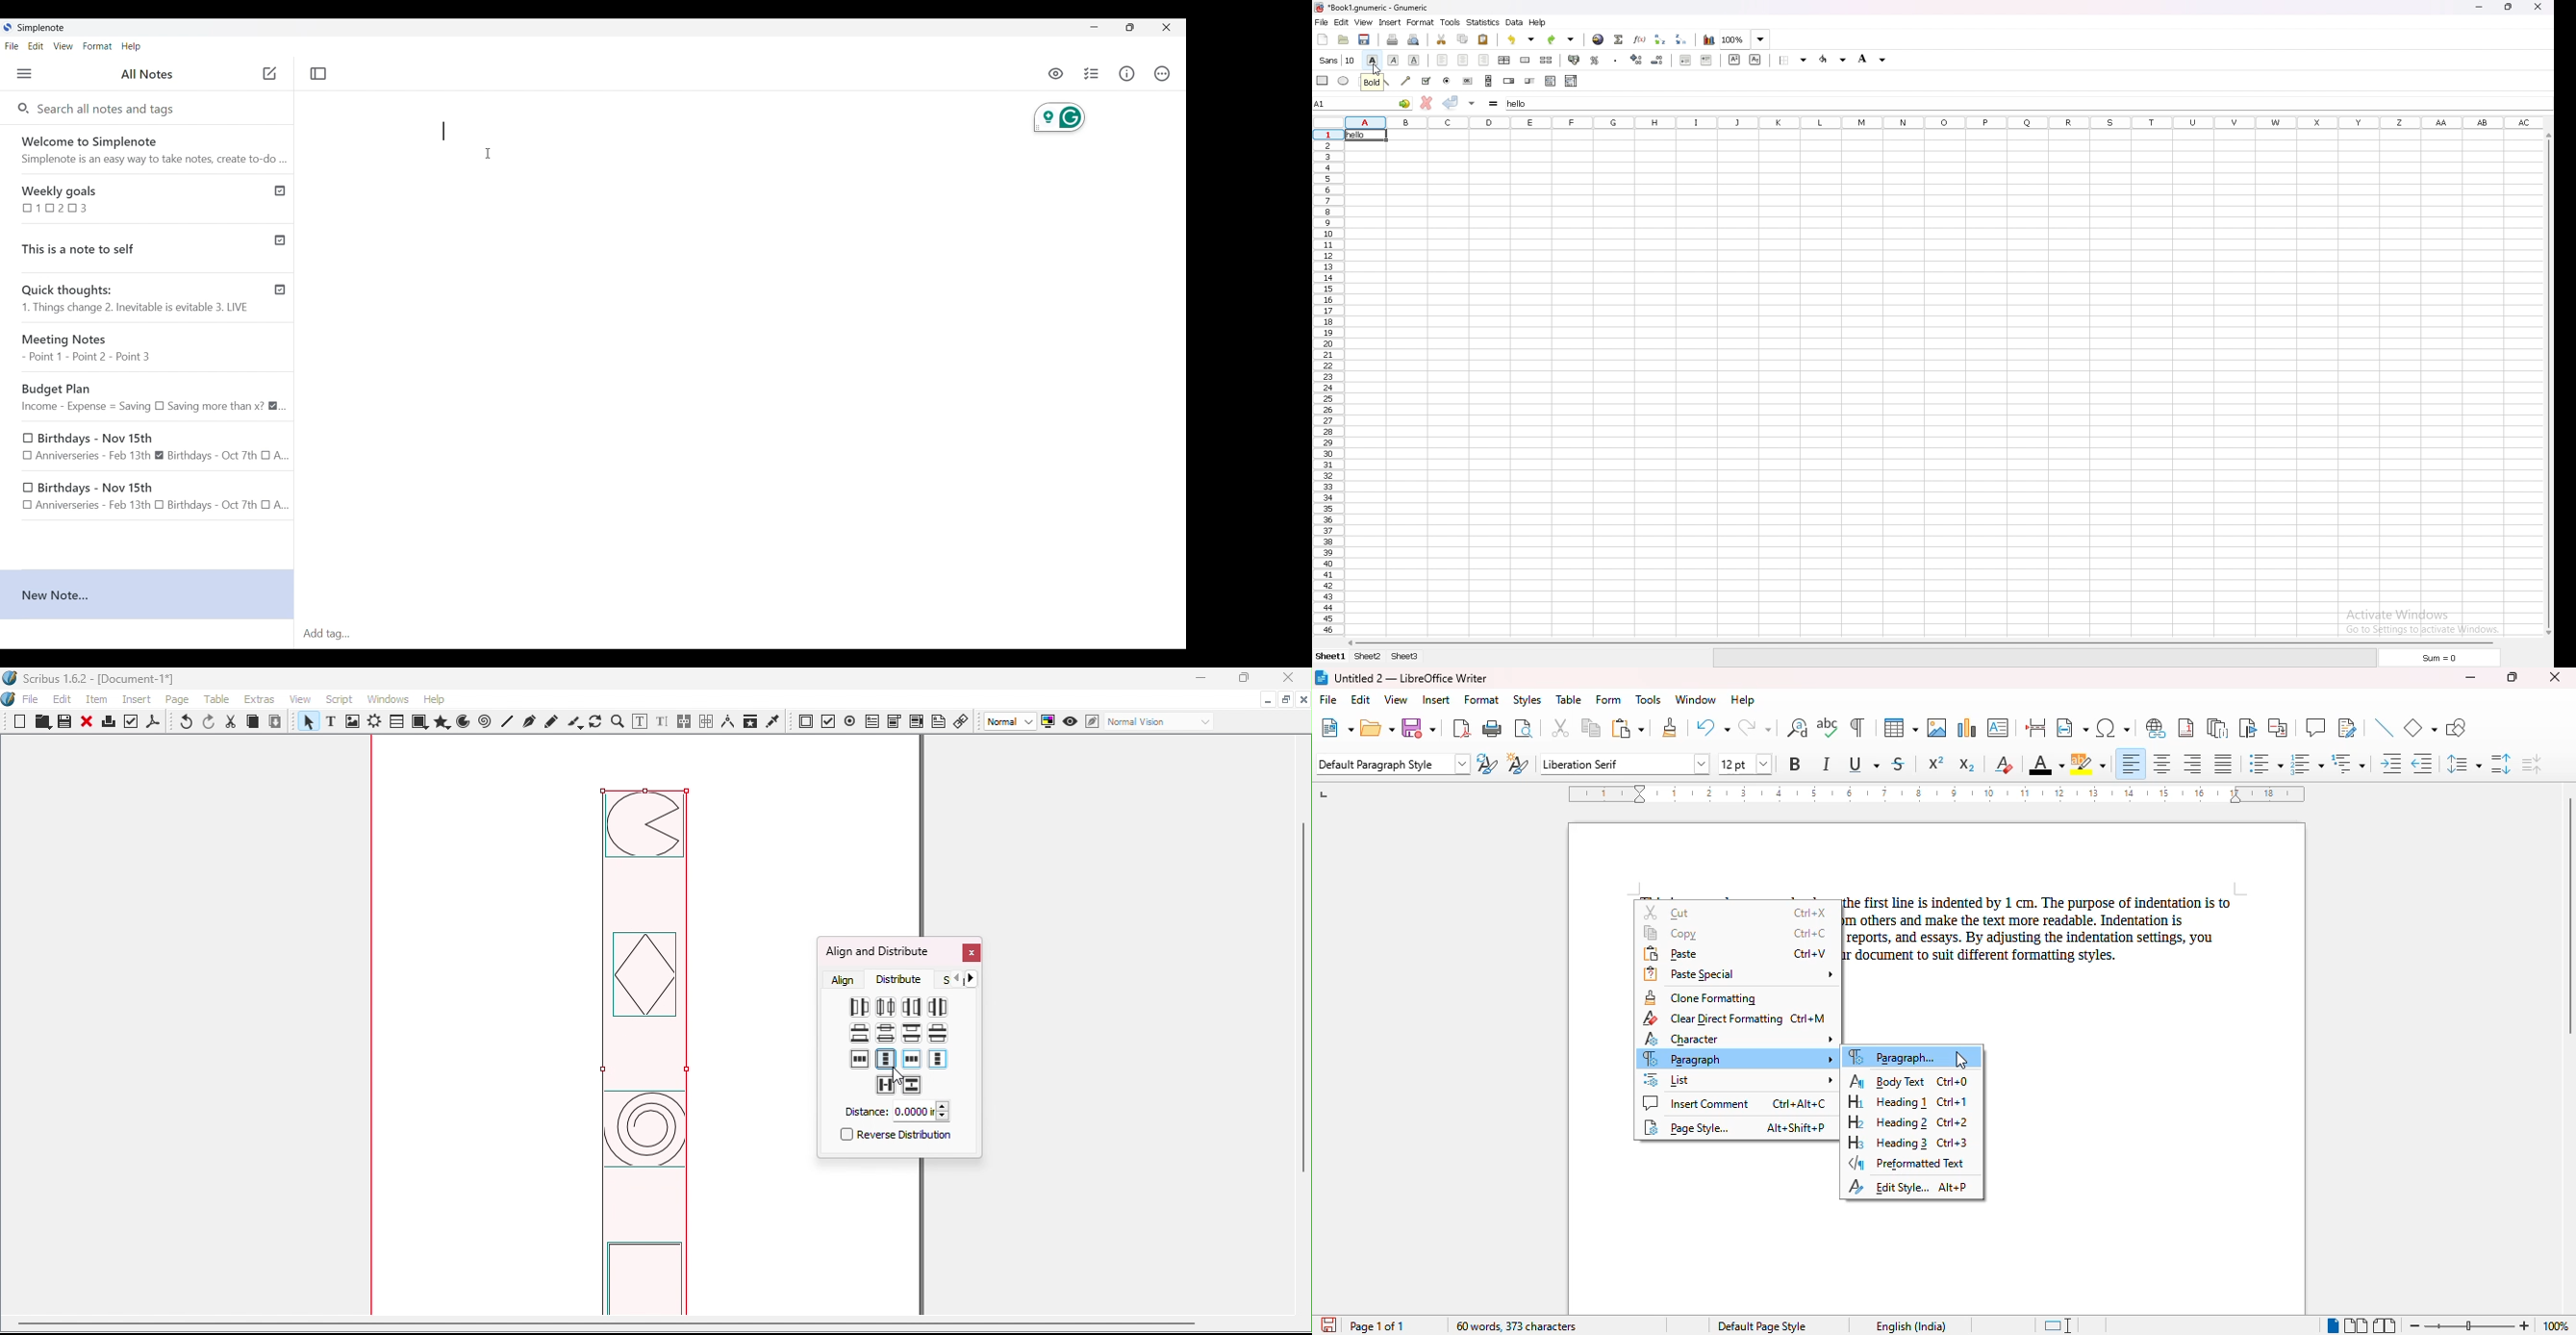 This screenshot has width=2576, height=1344. I want to click on redo, so click(1754, 727).